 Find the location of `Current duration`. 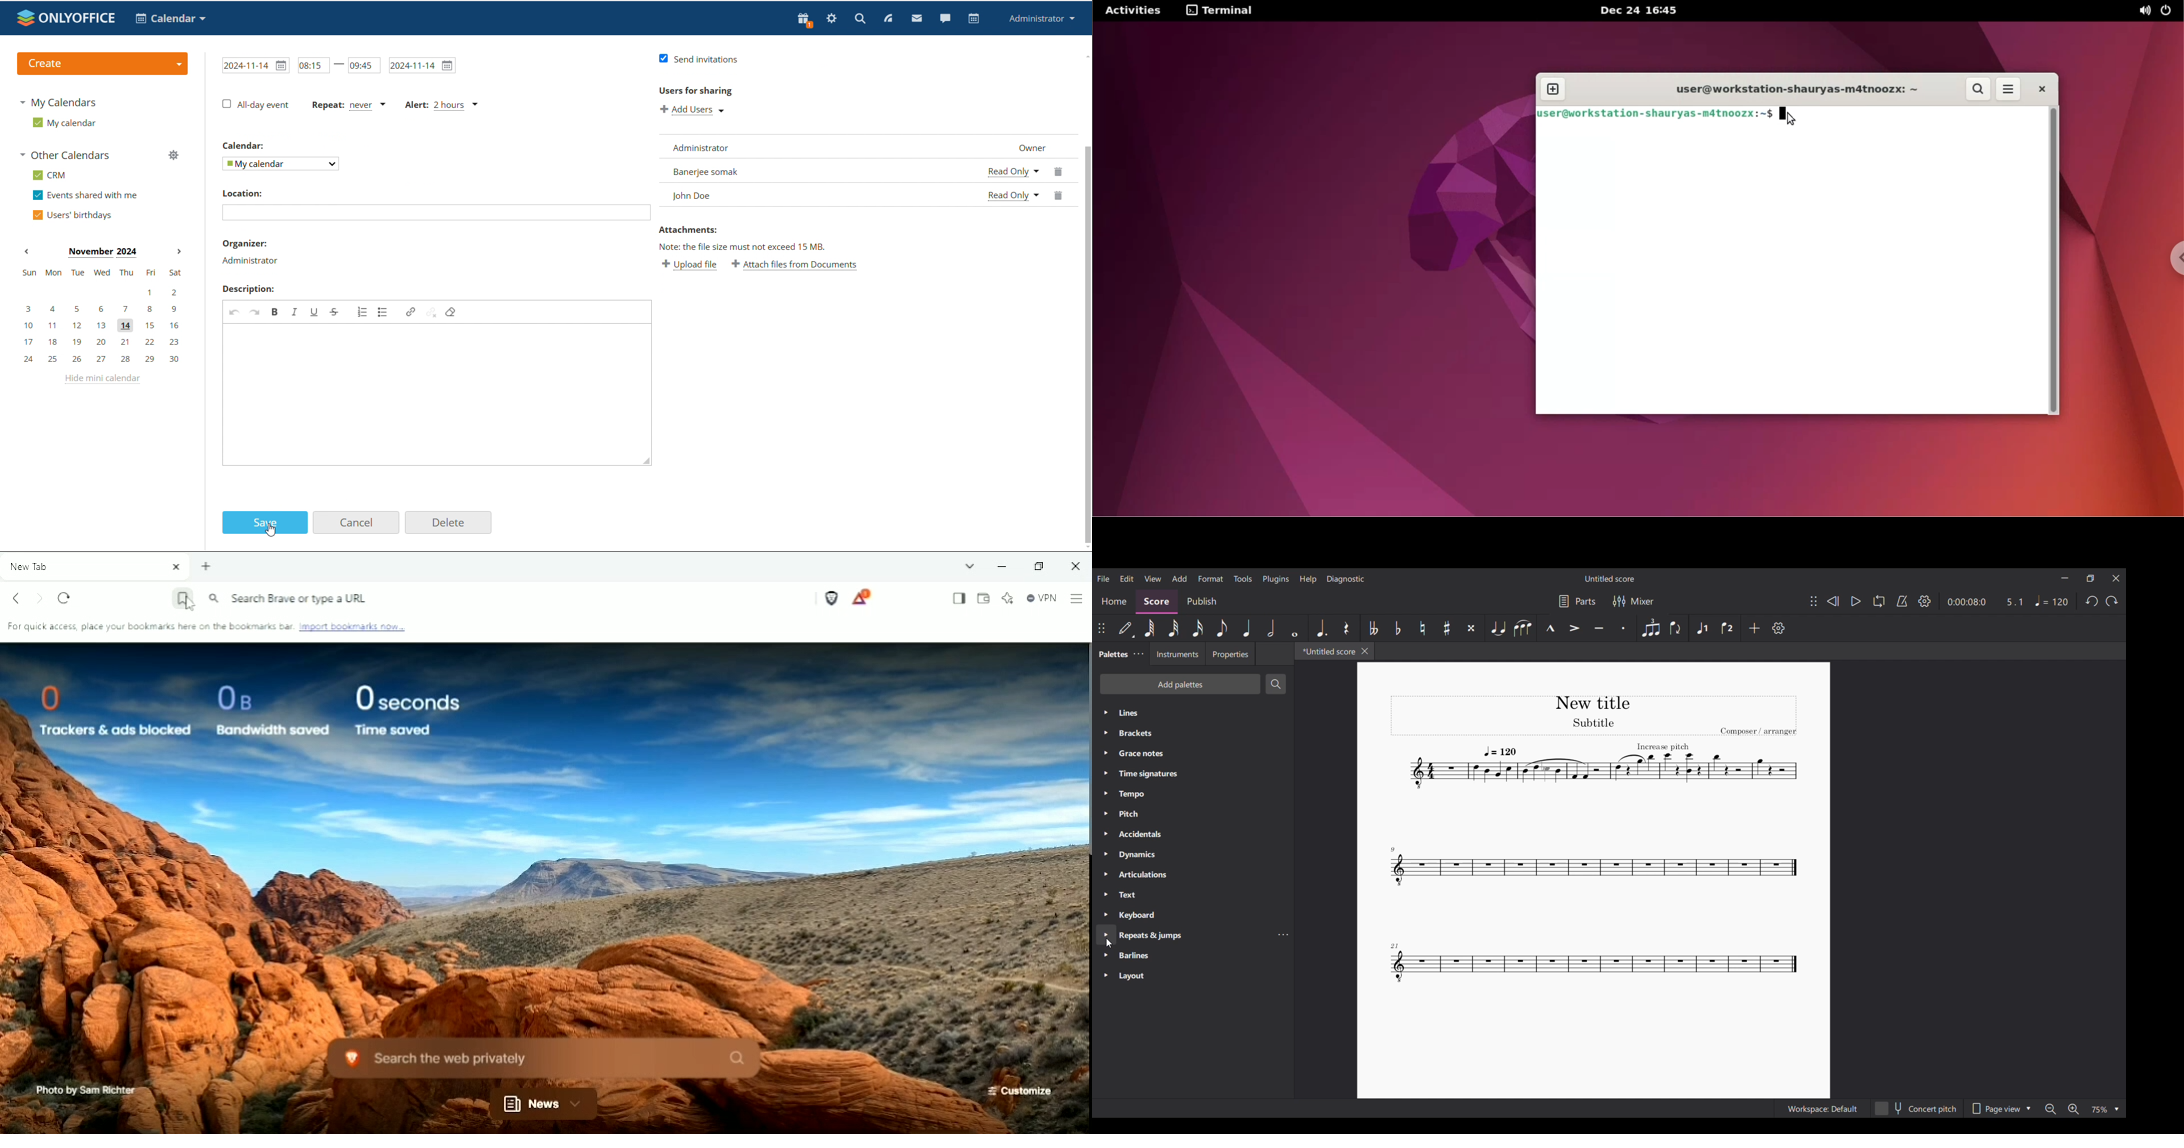

Current duration is located at coordinates (1967, 602).